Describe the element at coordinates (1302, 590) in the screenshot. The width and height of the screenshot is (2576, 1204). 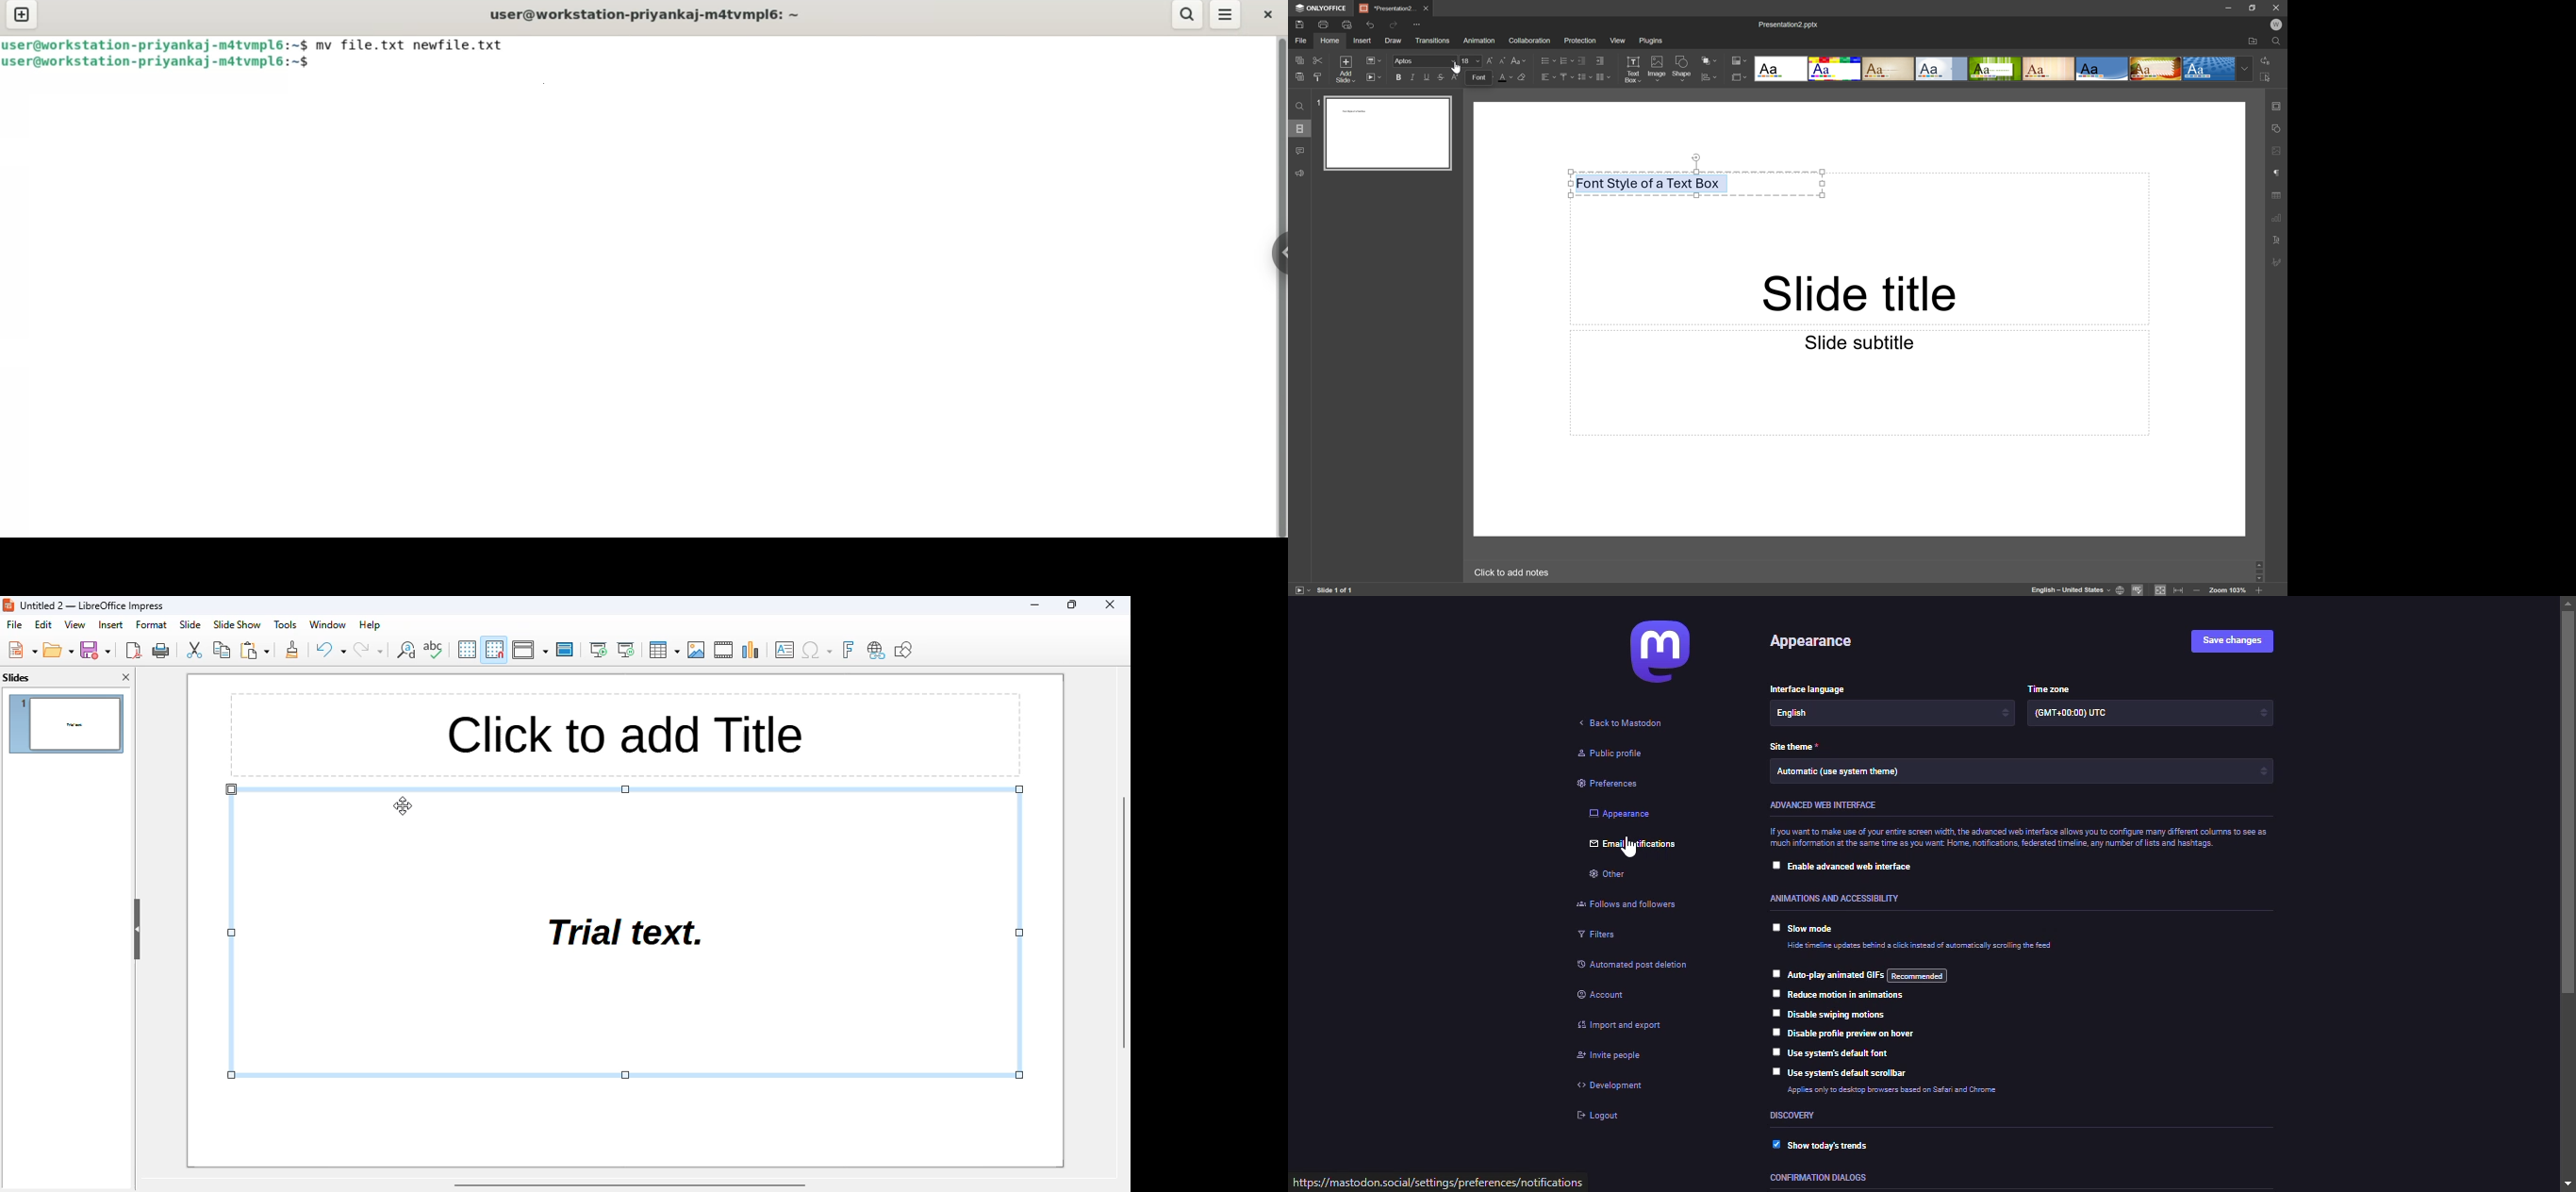
I see `Start Slideshow` at that location.